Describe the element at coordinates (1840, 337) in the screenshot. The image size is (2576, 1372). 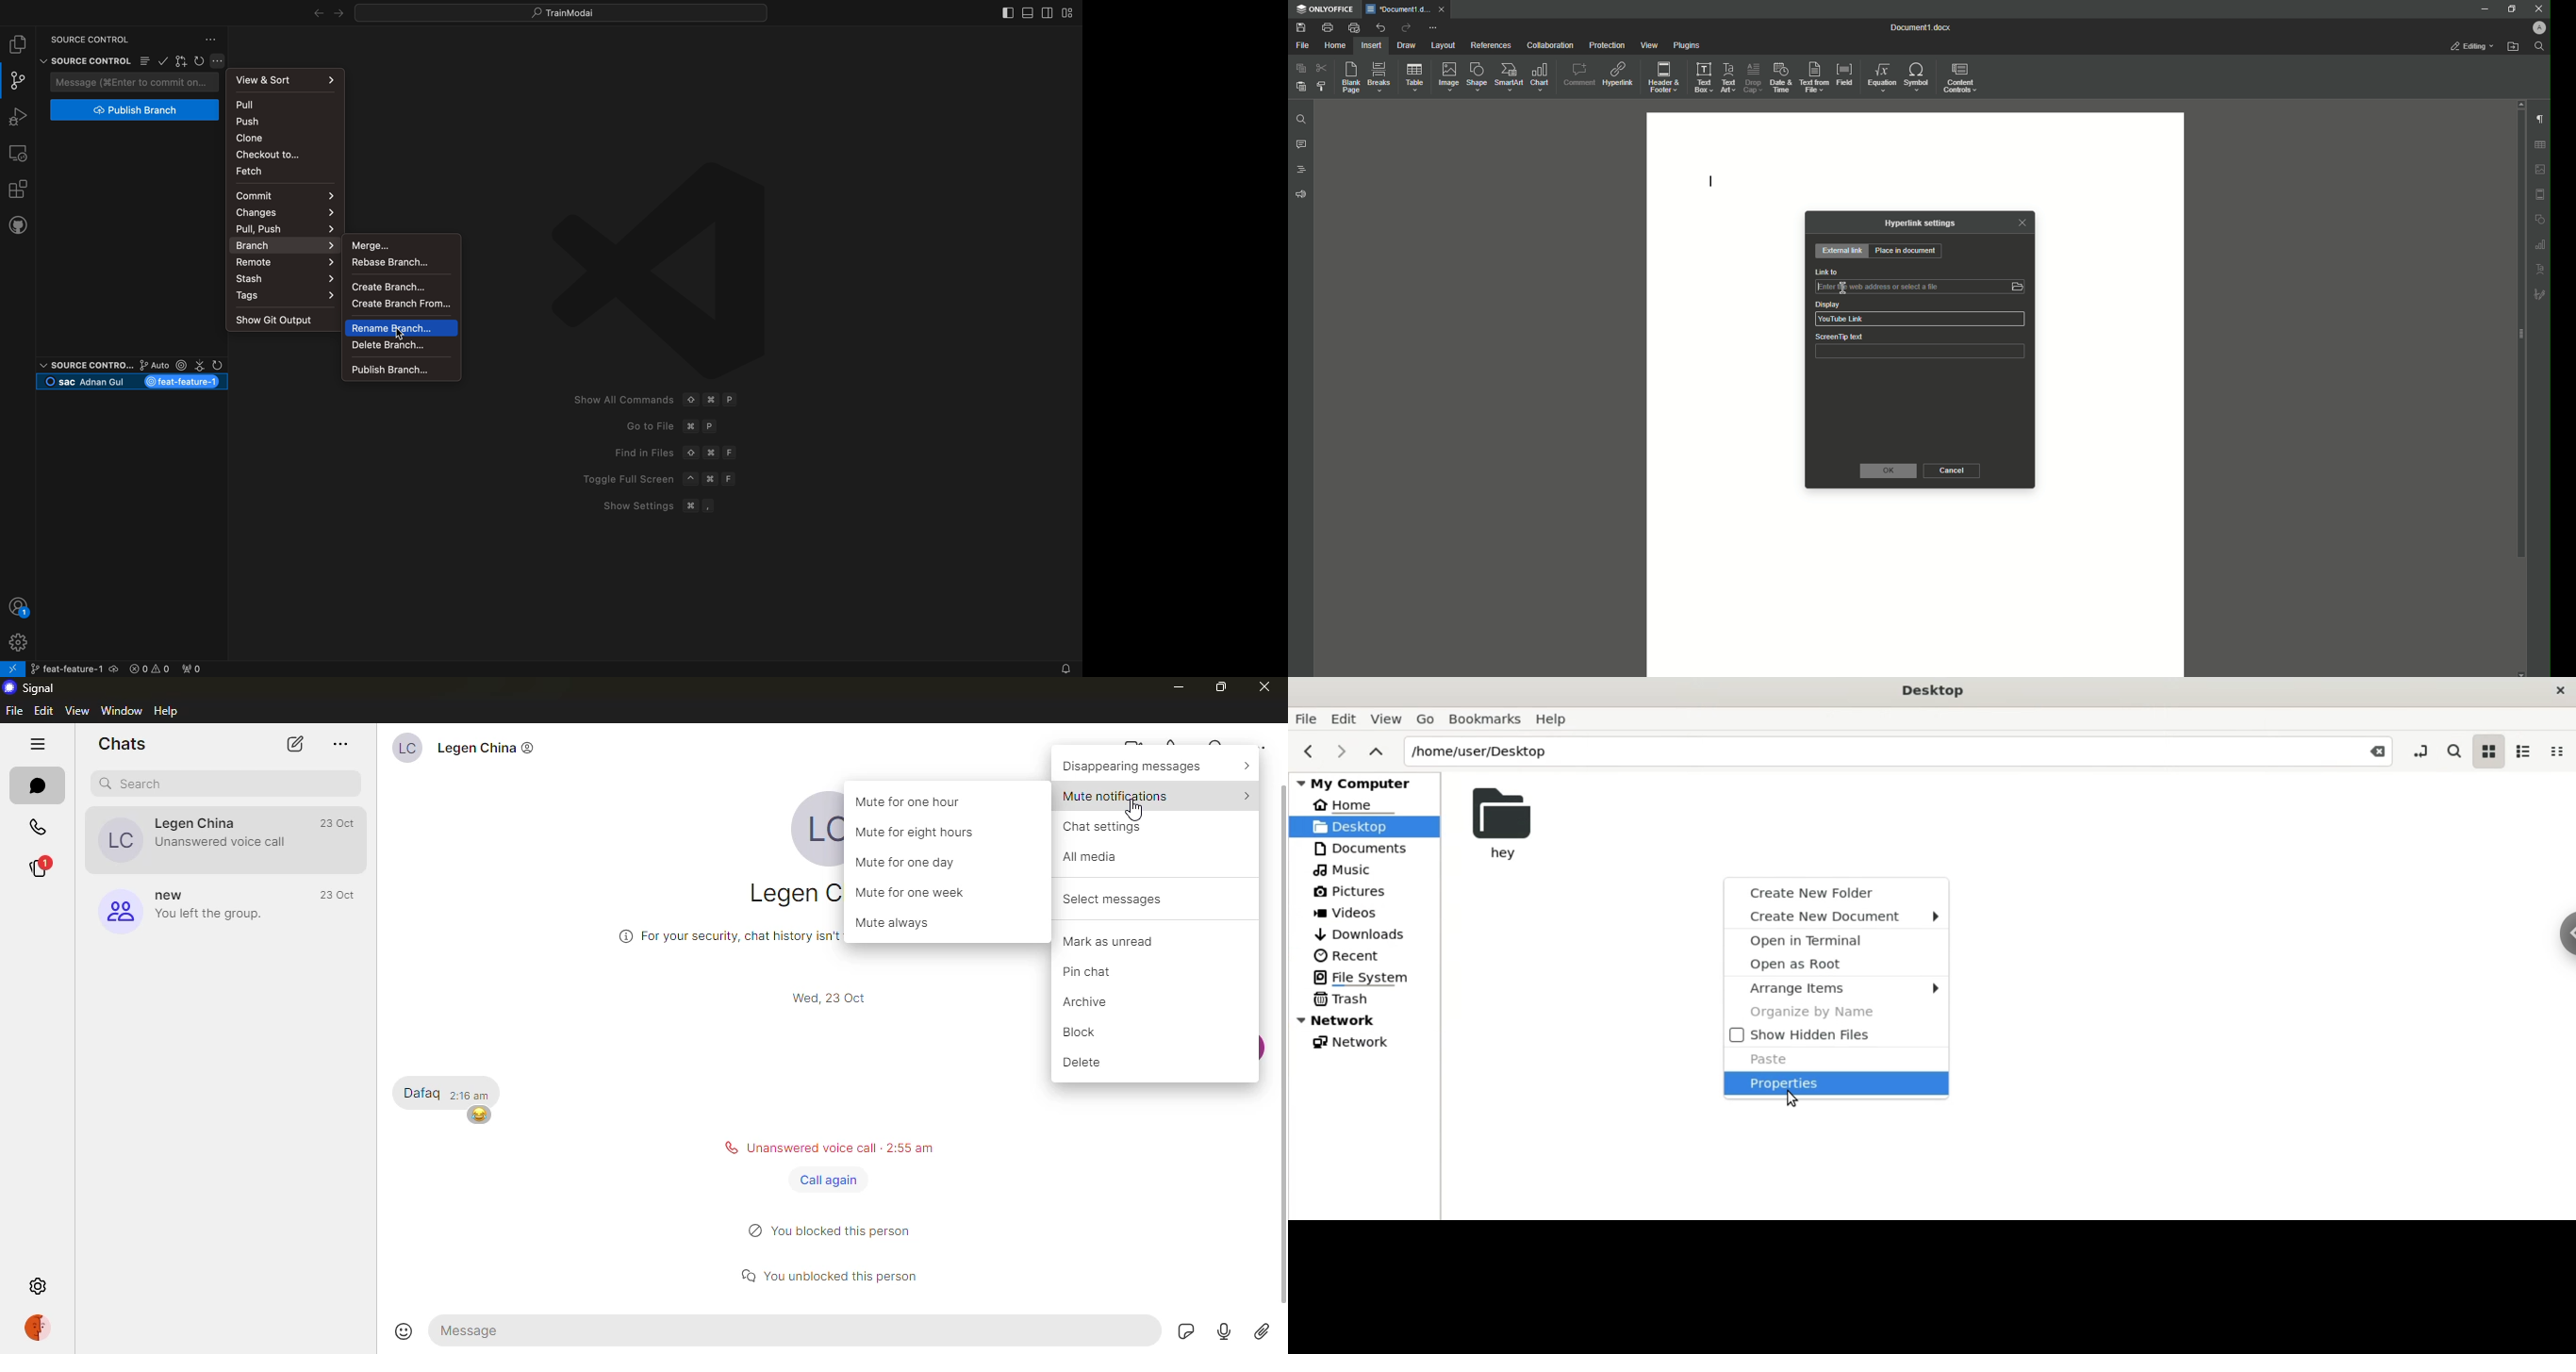
I see `ScreenTip text` at that location.